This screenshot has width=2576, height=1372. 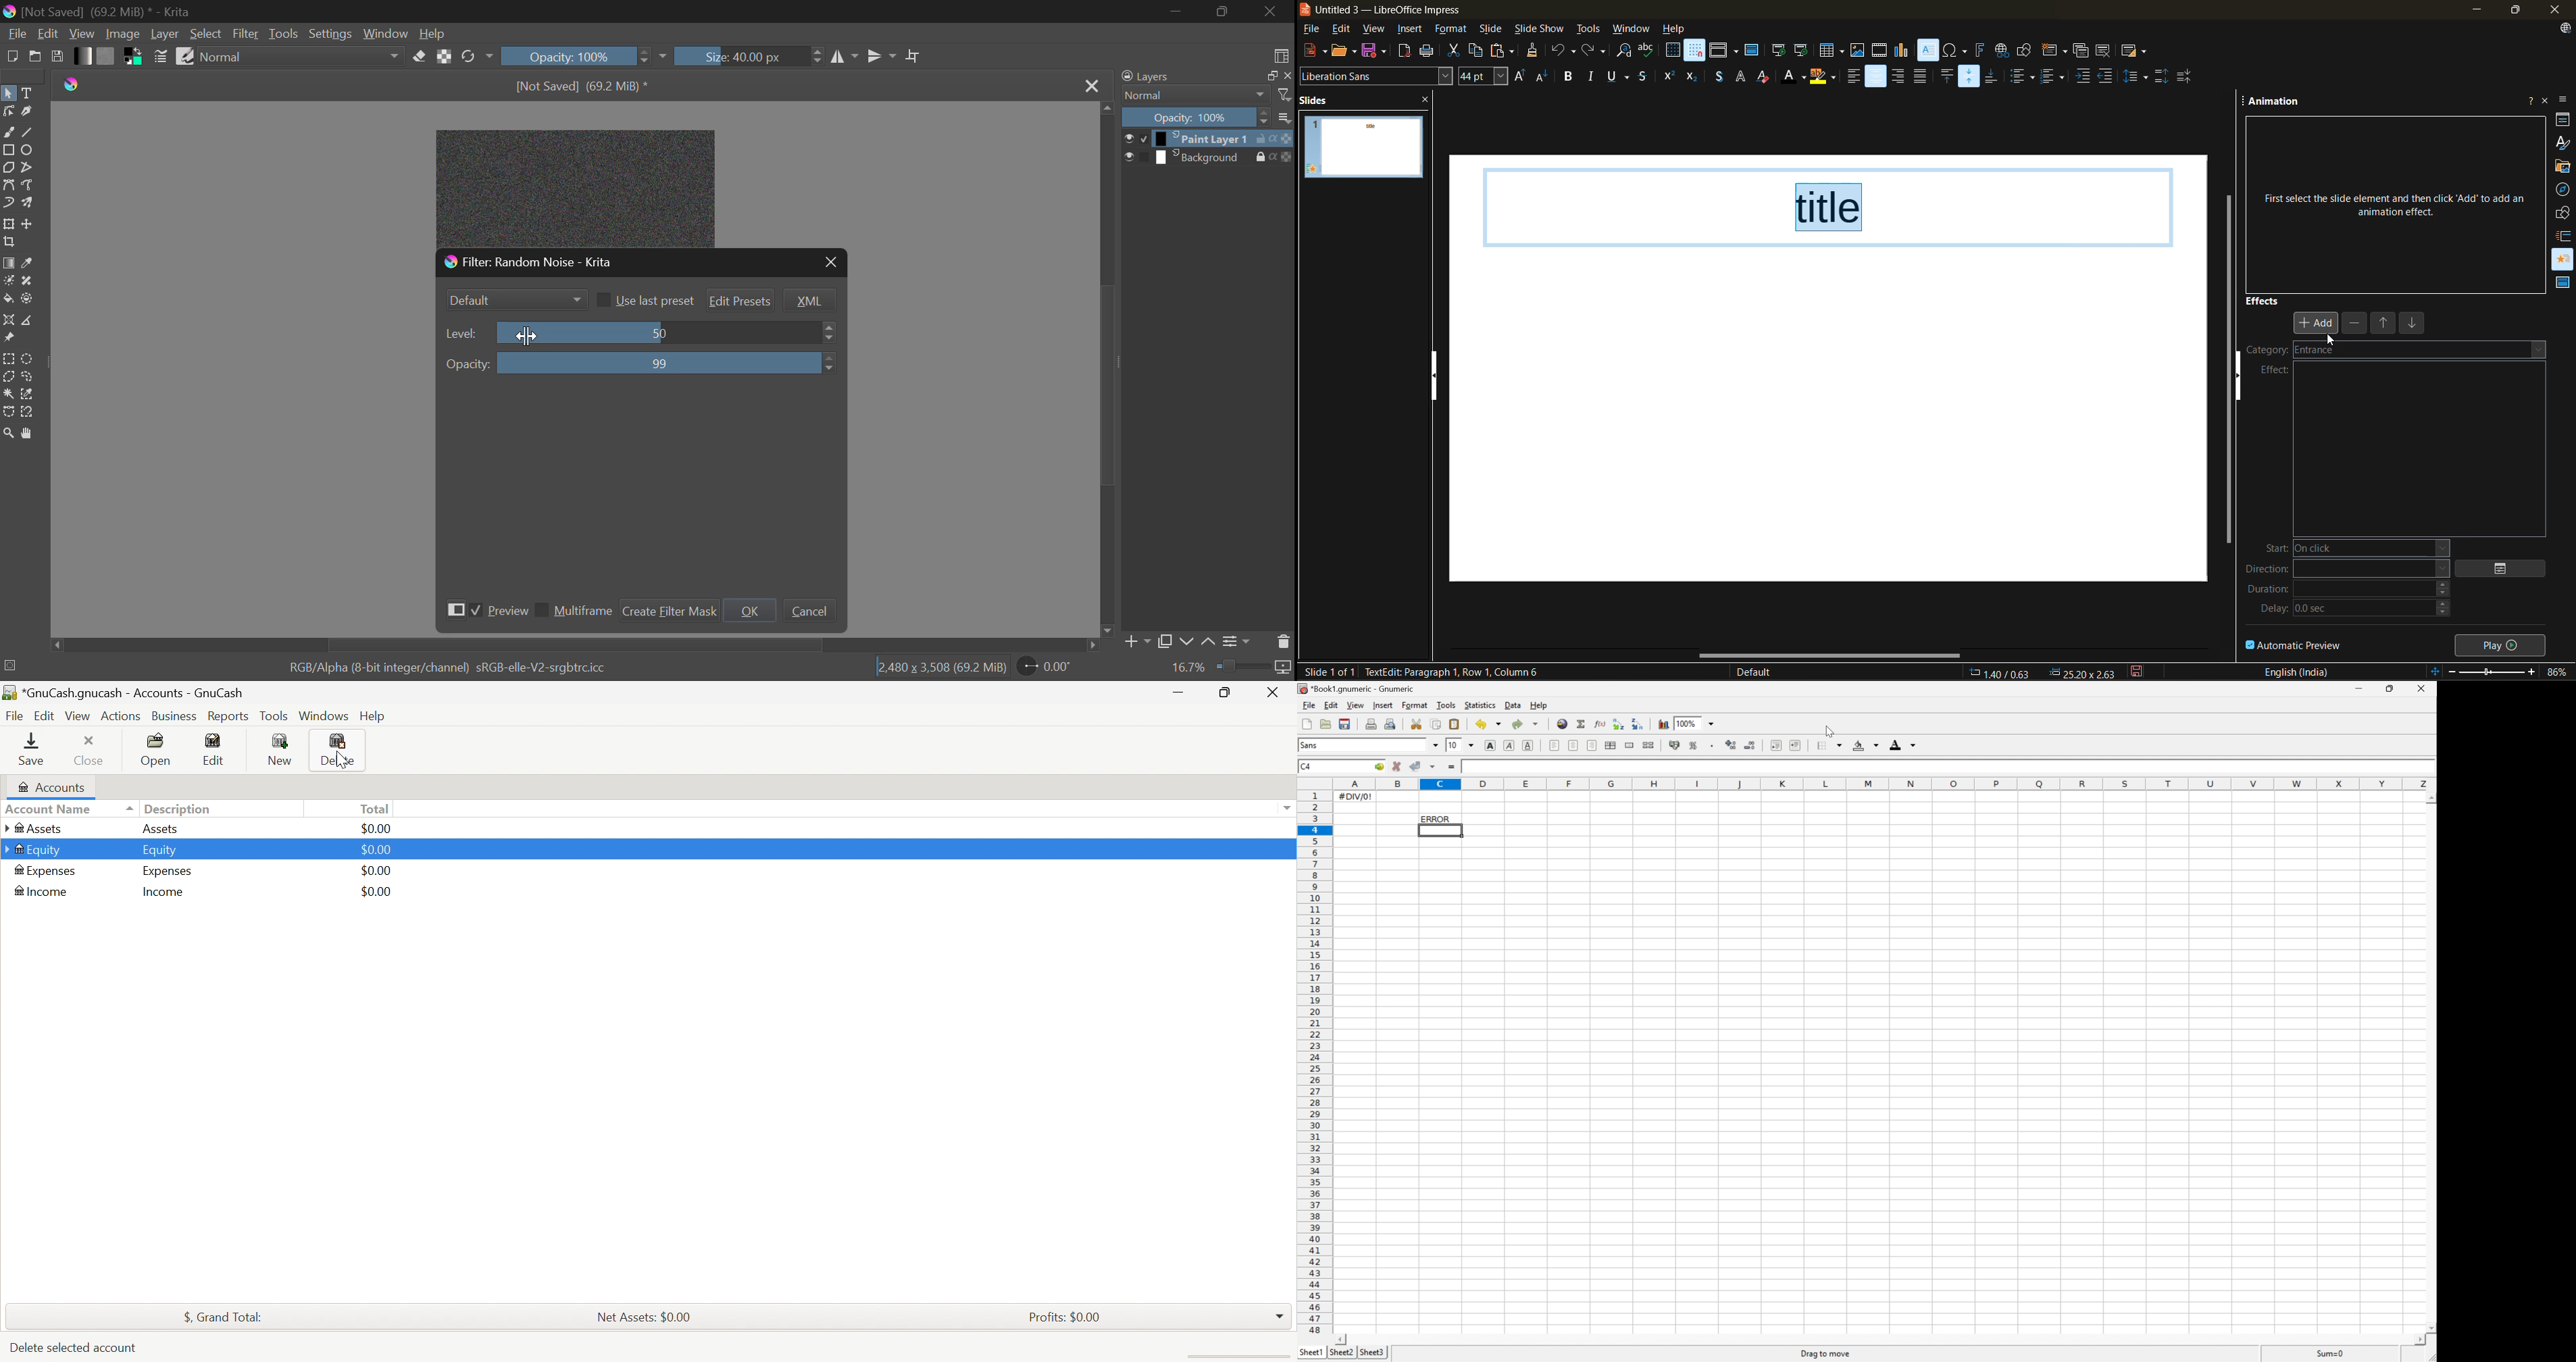 I want to click on start from current slide, so click(x=1800, y=50).